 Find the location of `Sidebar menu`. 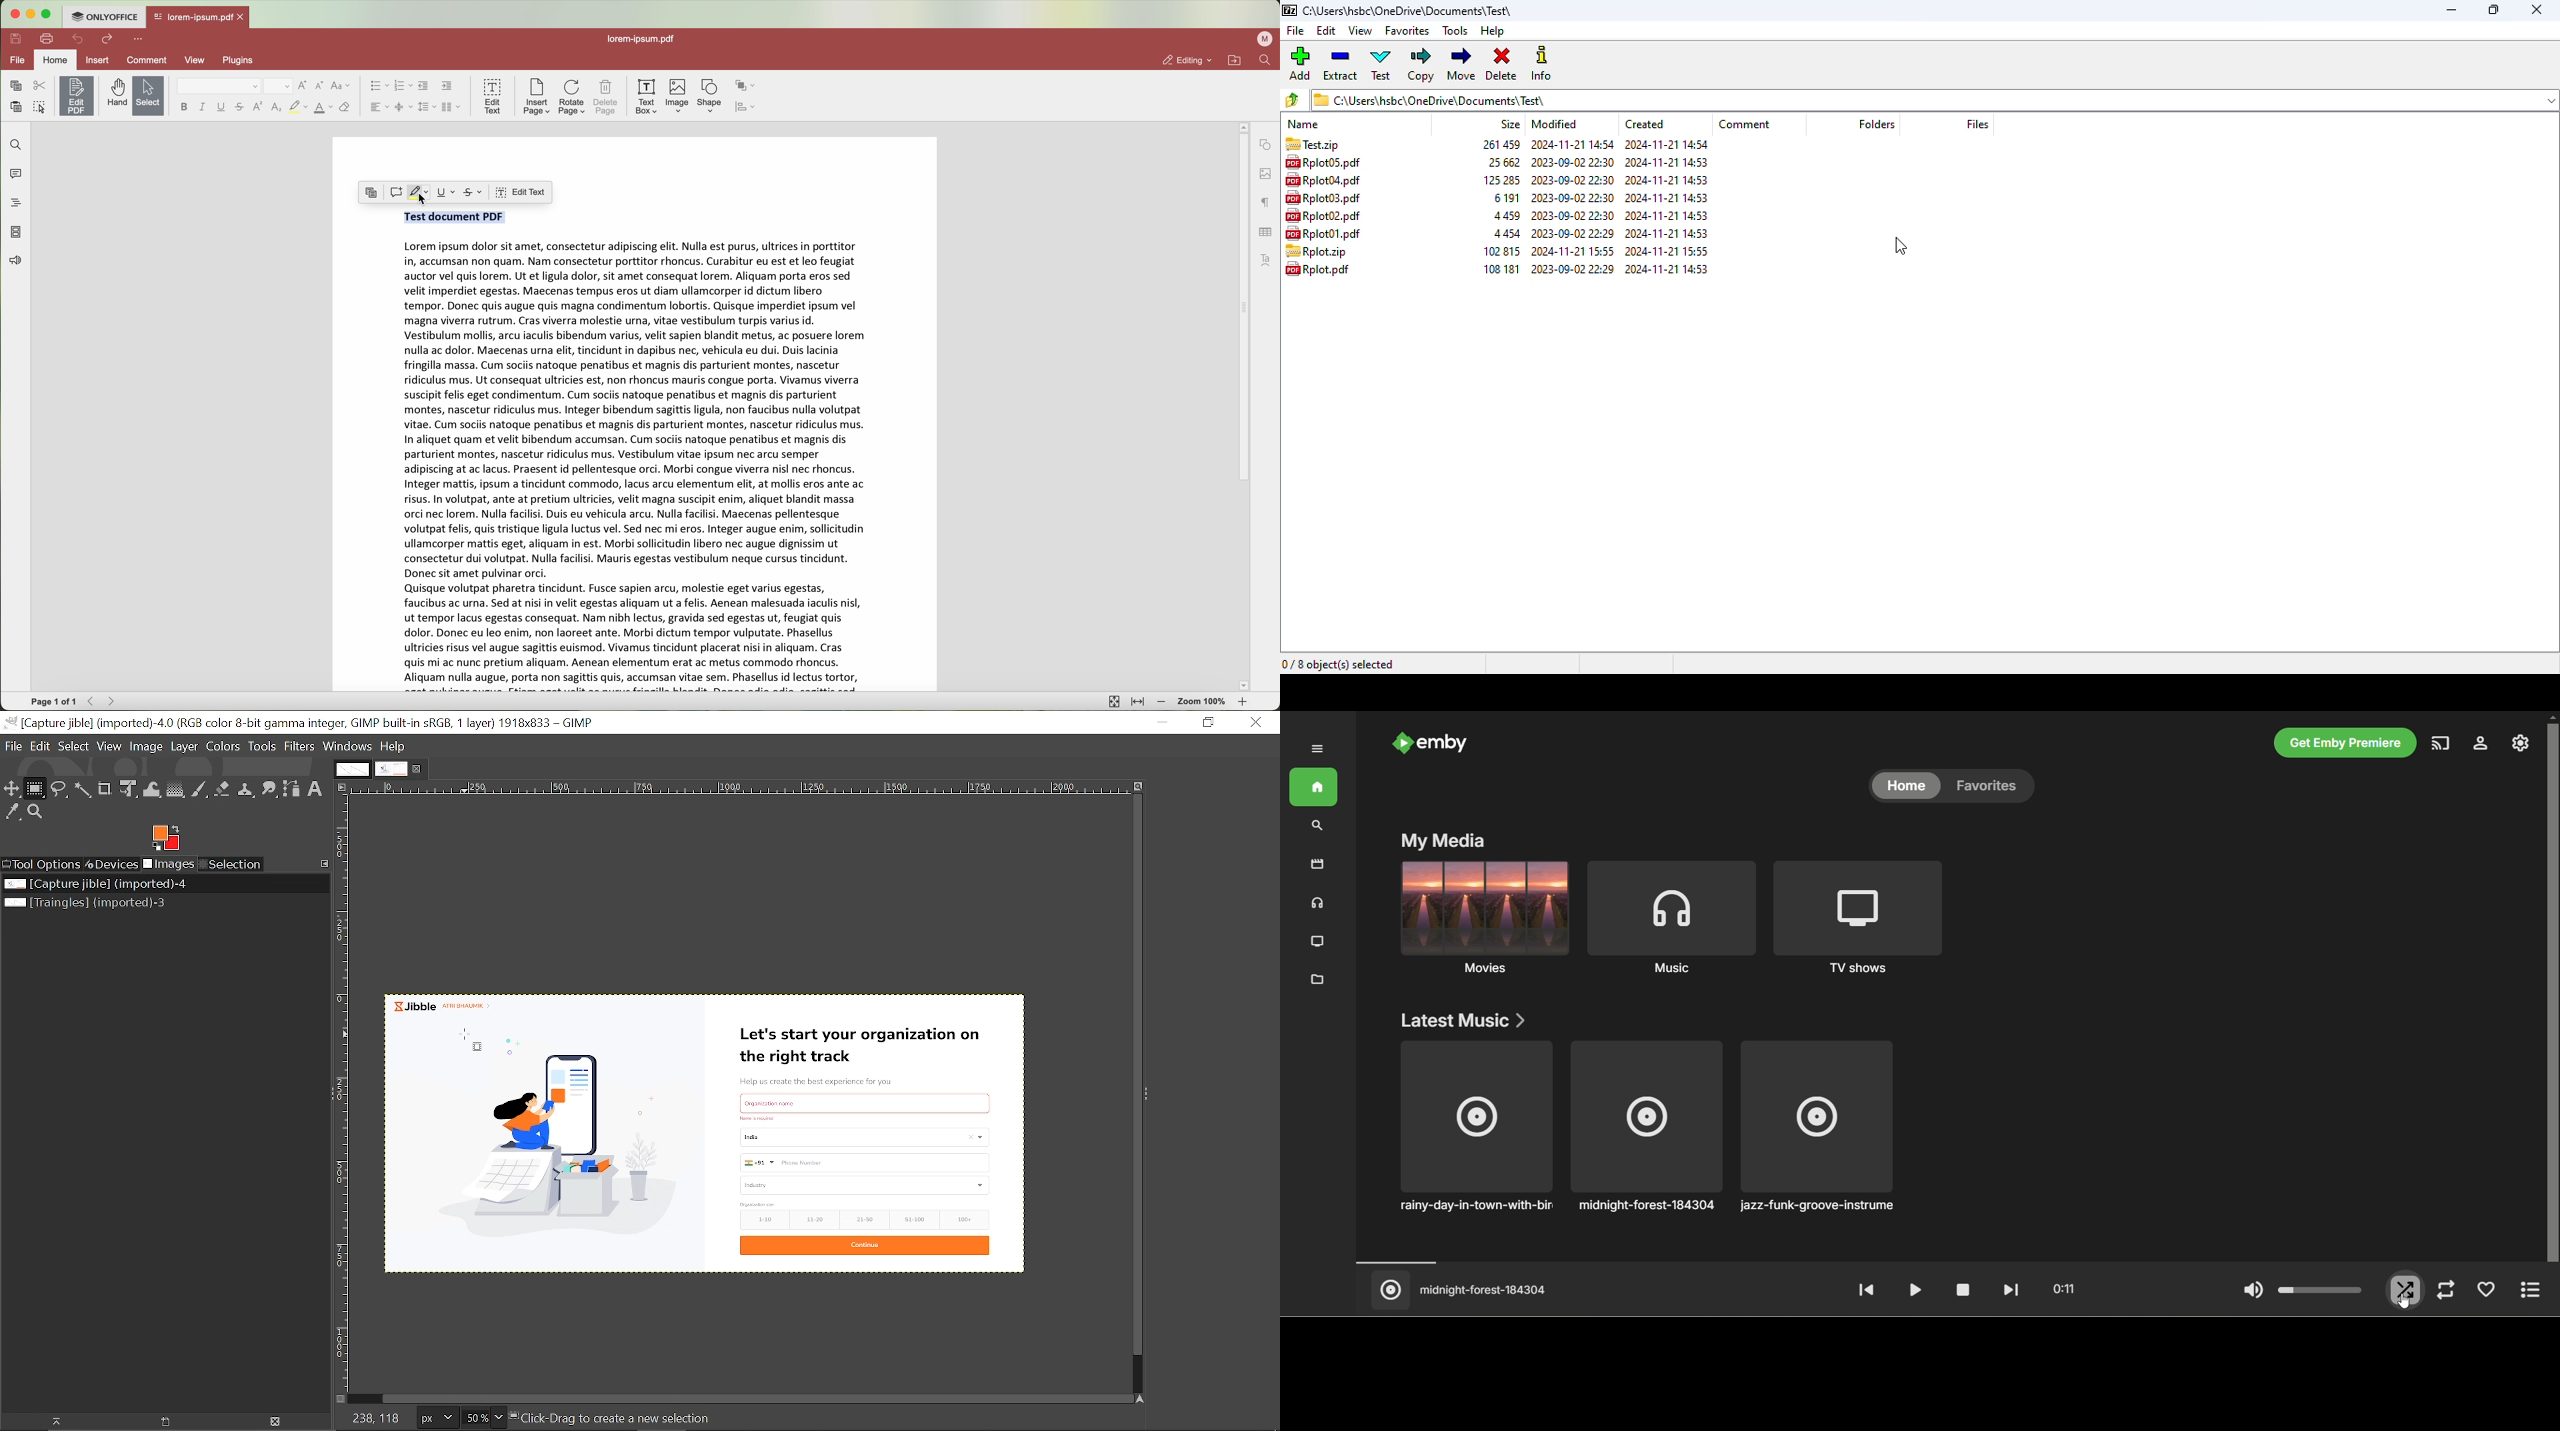

Sidebar menu is located at coordinates (328, 1097).